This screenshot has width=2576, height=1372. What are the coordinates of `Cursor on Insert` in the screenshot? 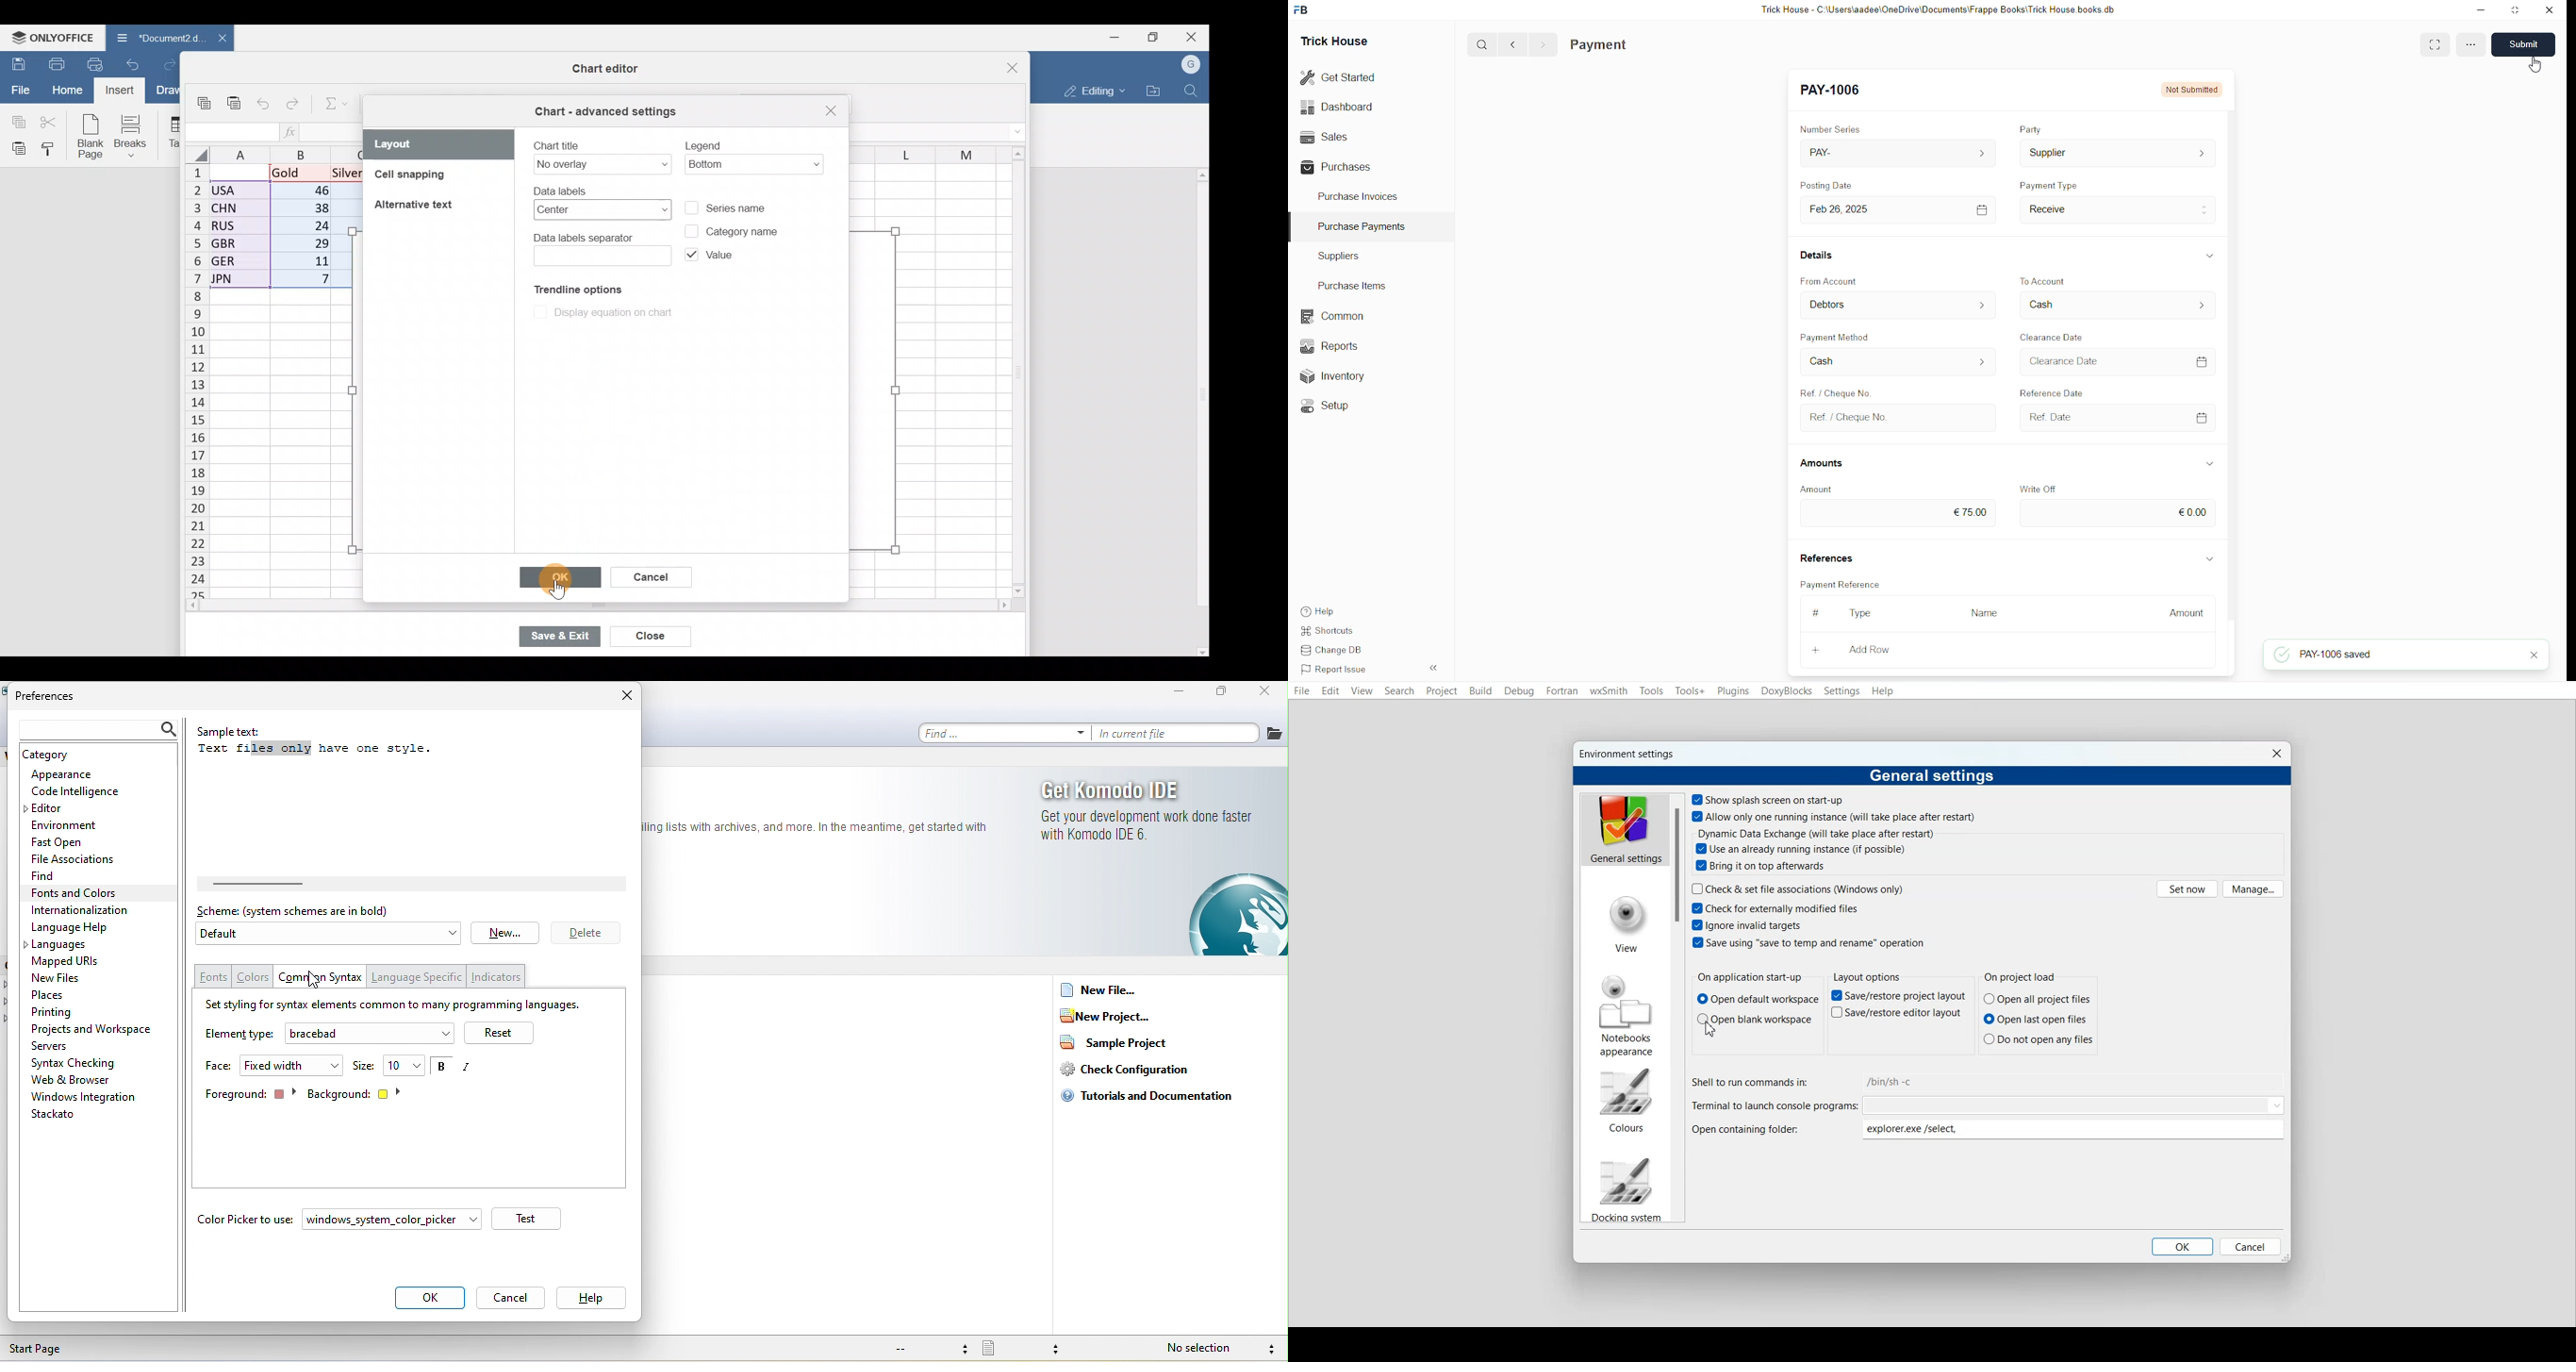 It's located at (124, 90).